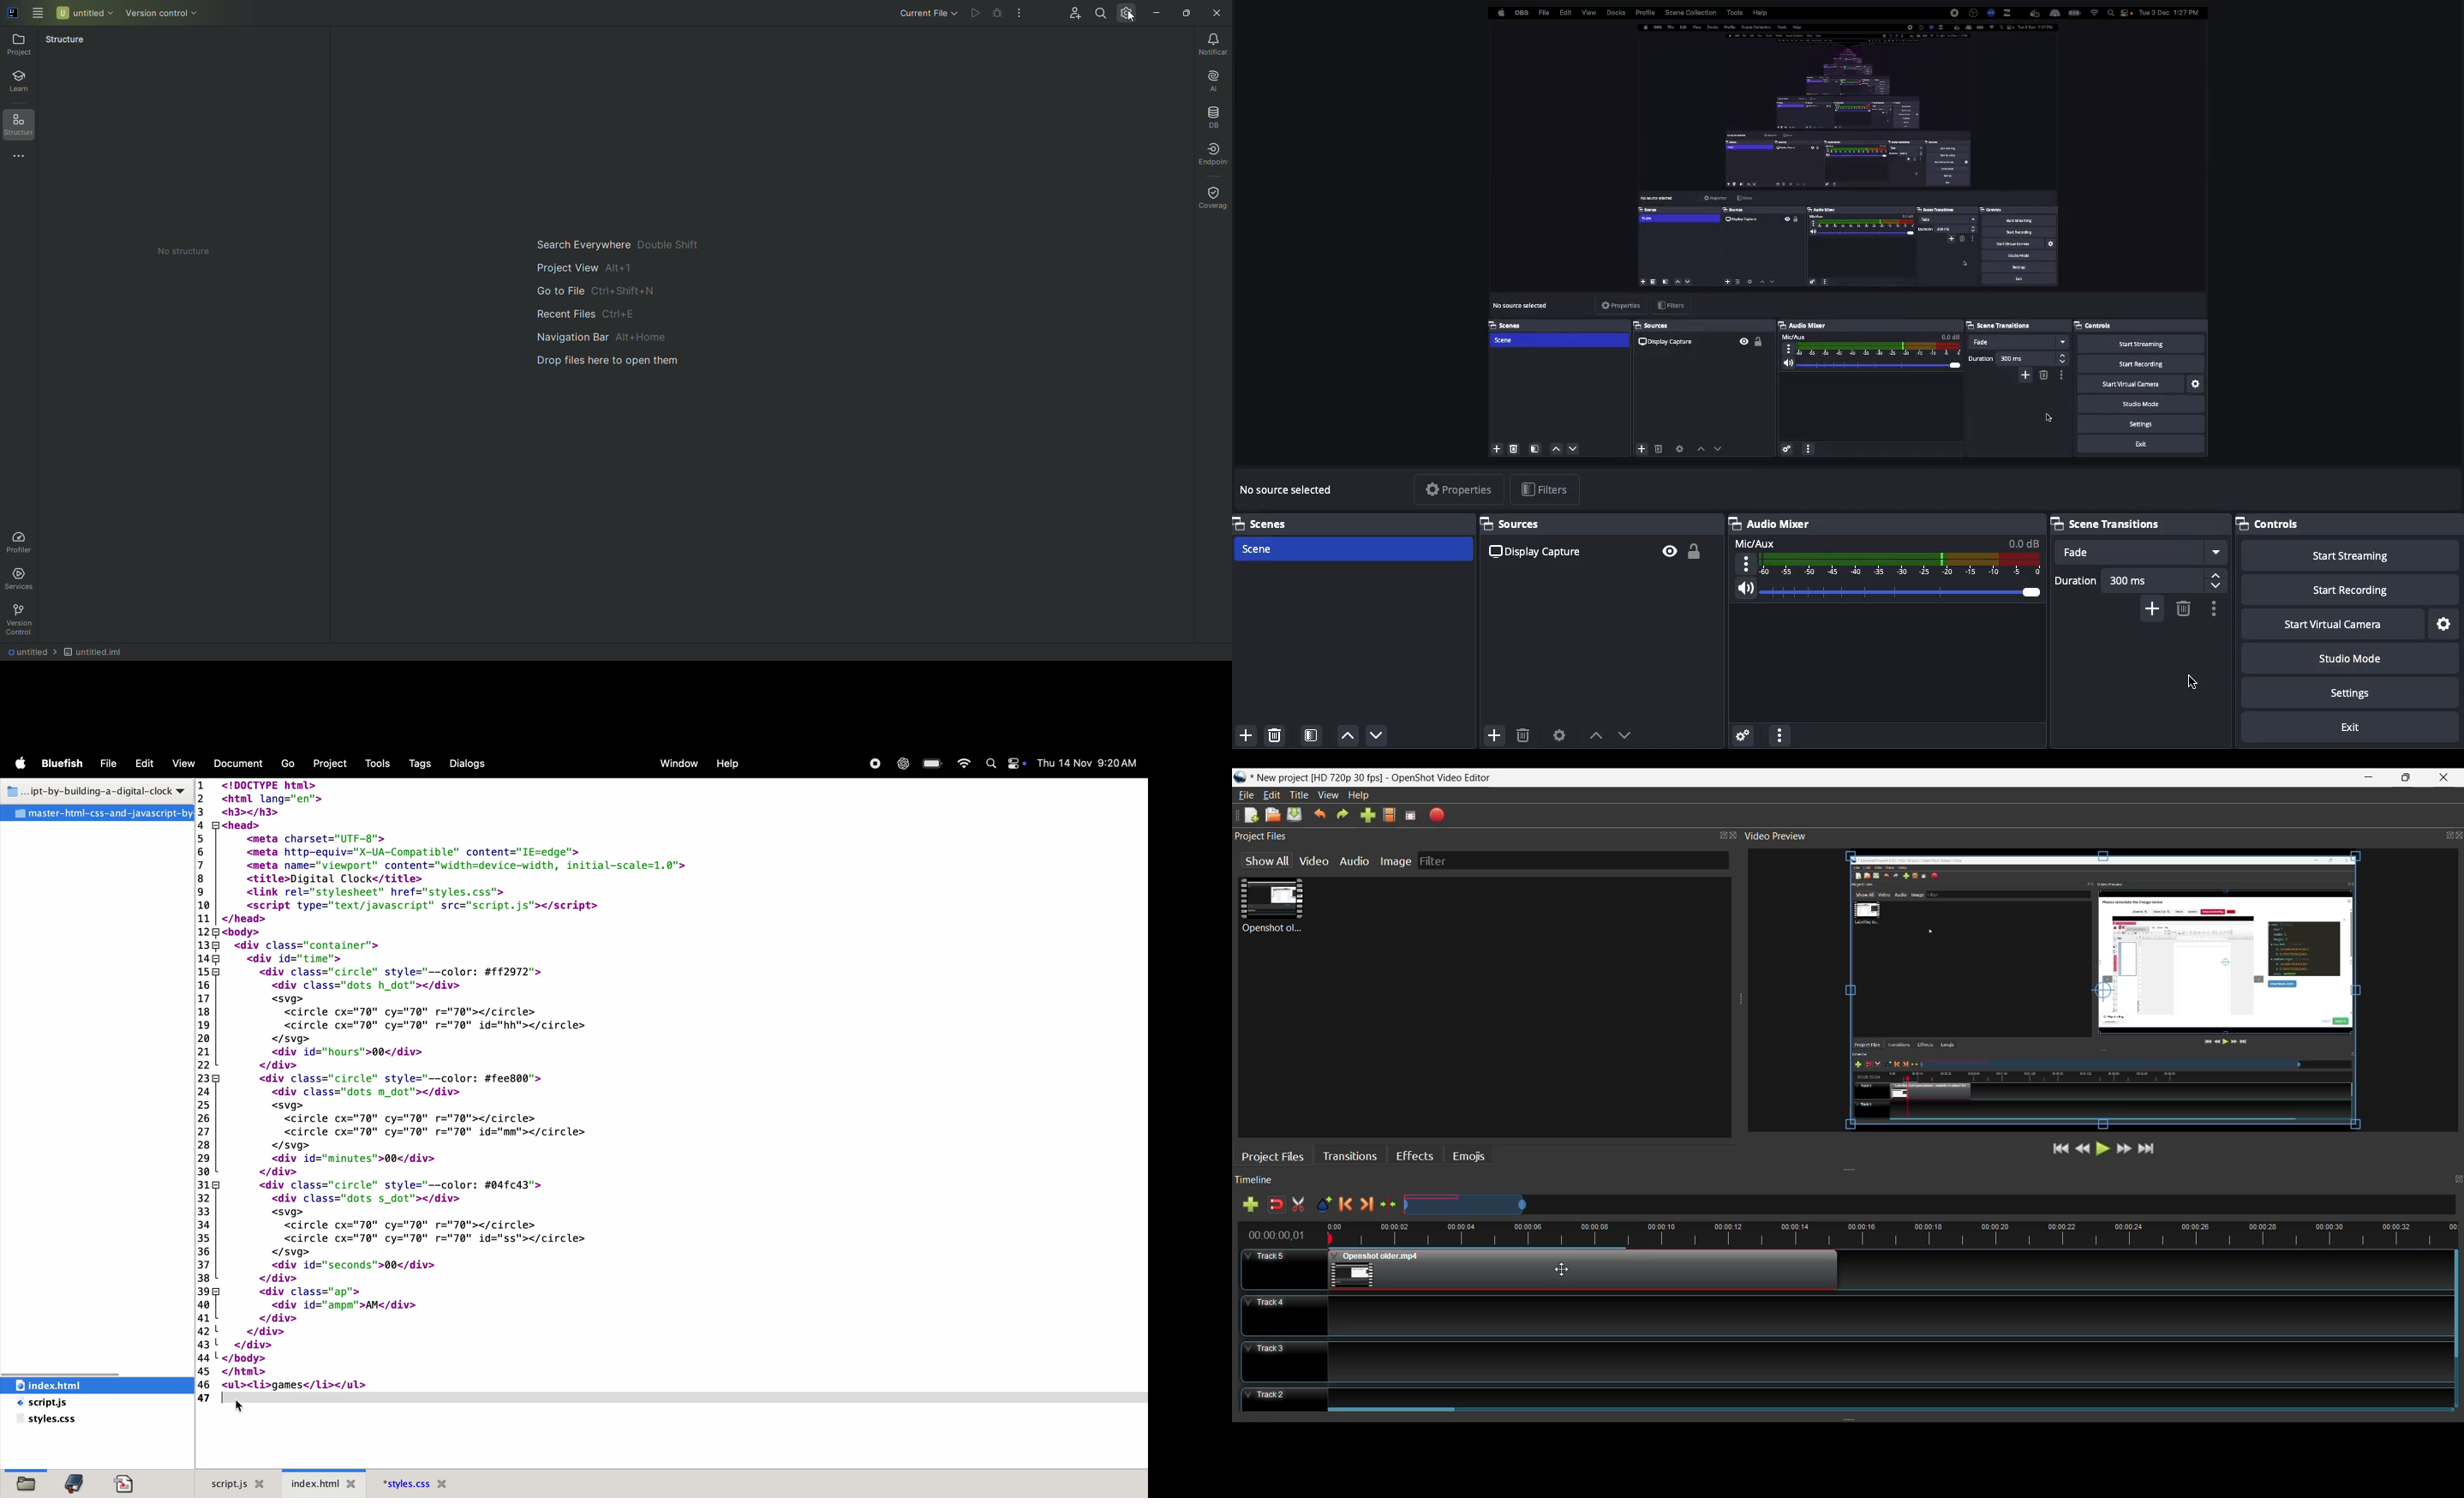 The width and height of the screenshot is (2464, 1512). I want to click on Untitled, so click(87, 14).